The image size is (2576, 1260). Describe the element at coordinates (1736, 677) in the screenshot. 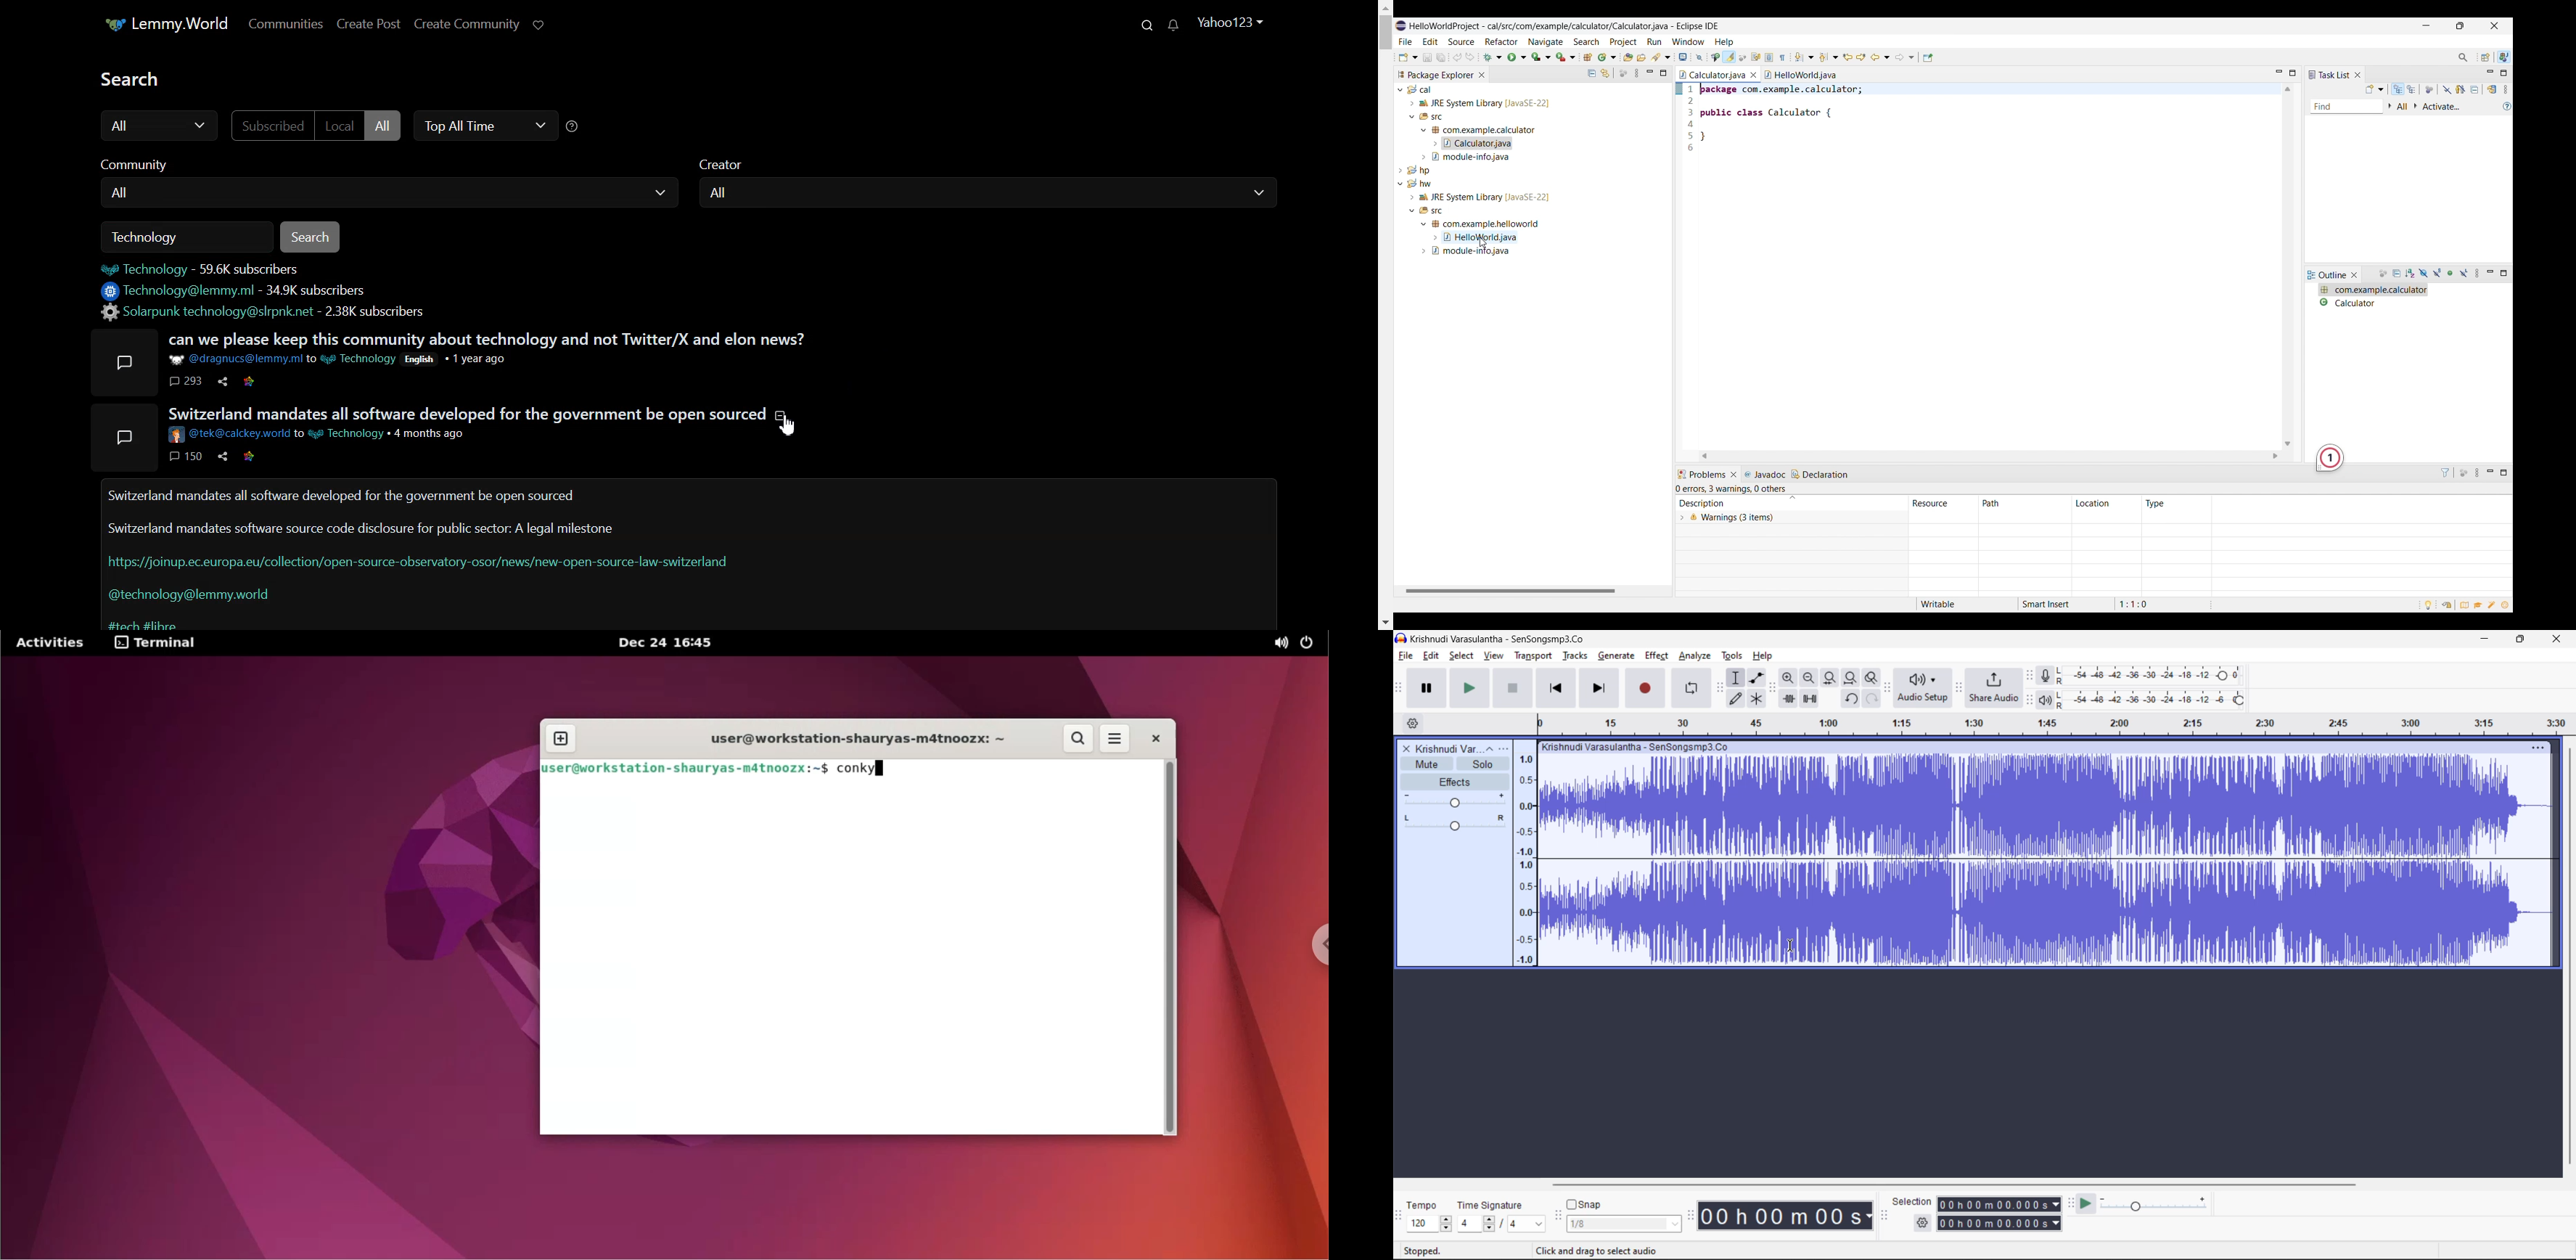

I see `selection tool` at that location.